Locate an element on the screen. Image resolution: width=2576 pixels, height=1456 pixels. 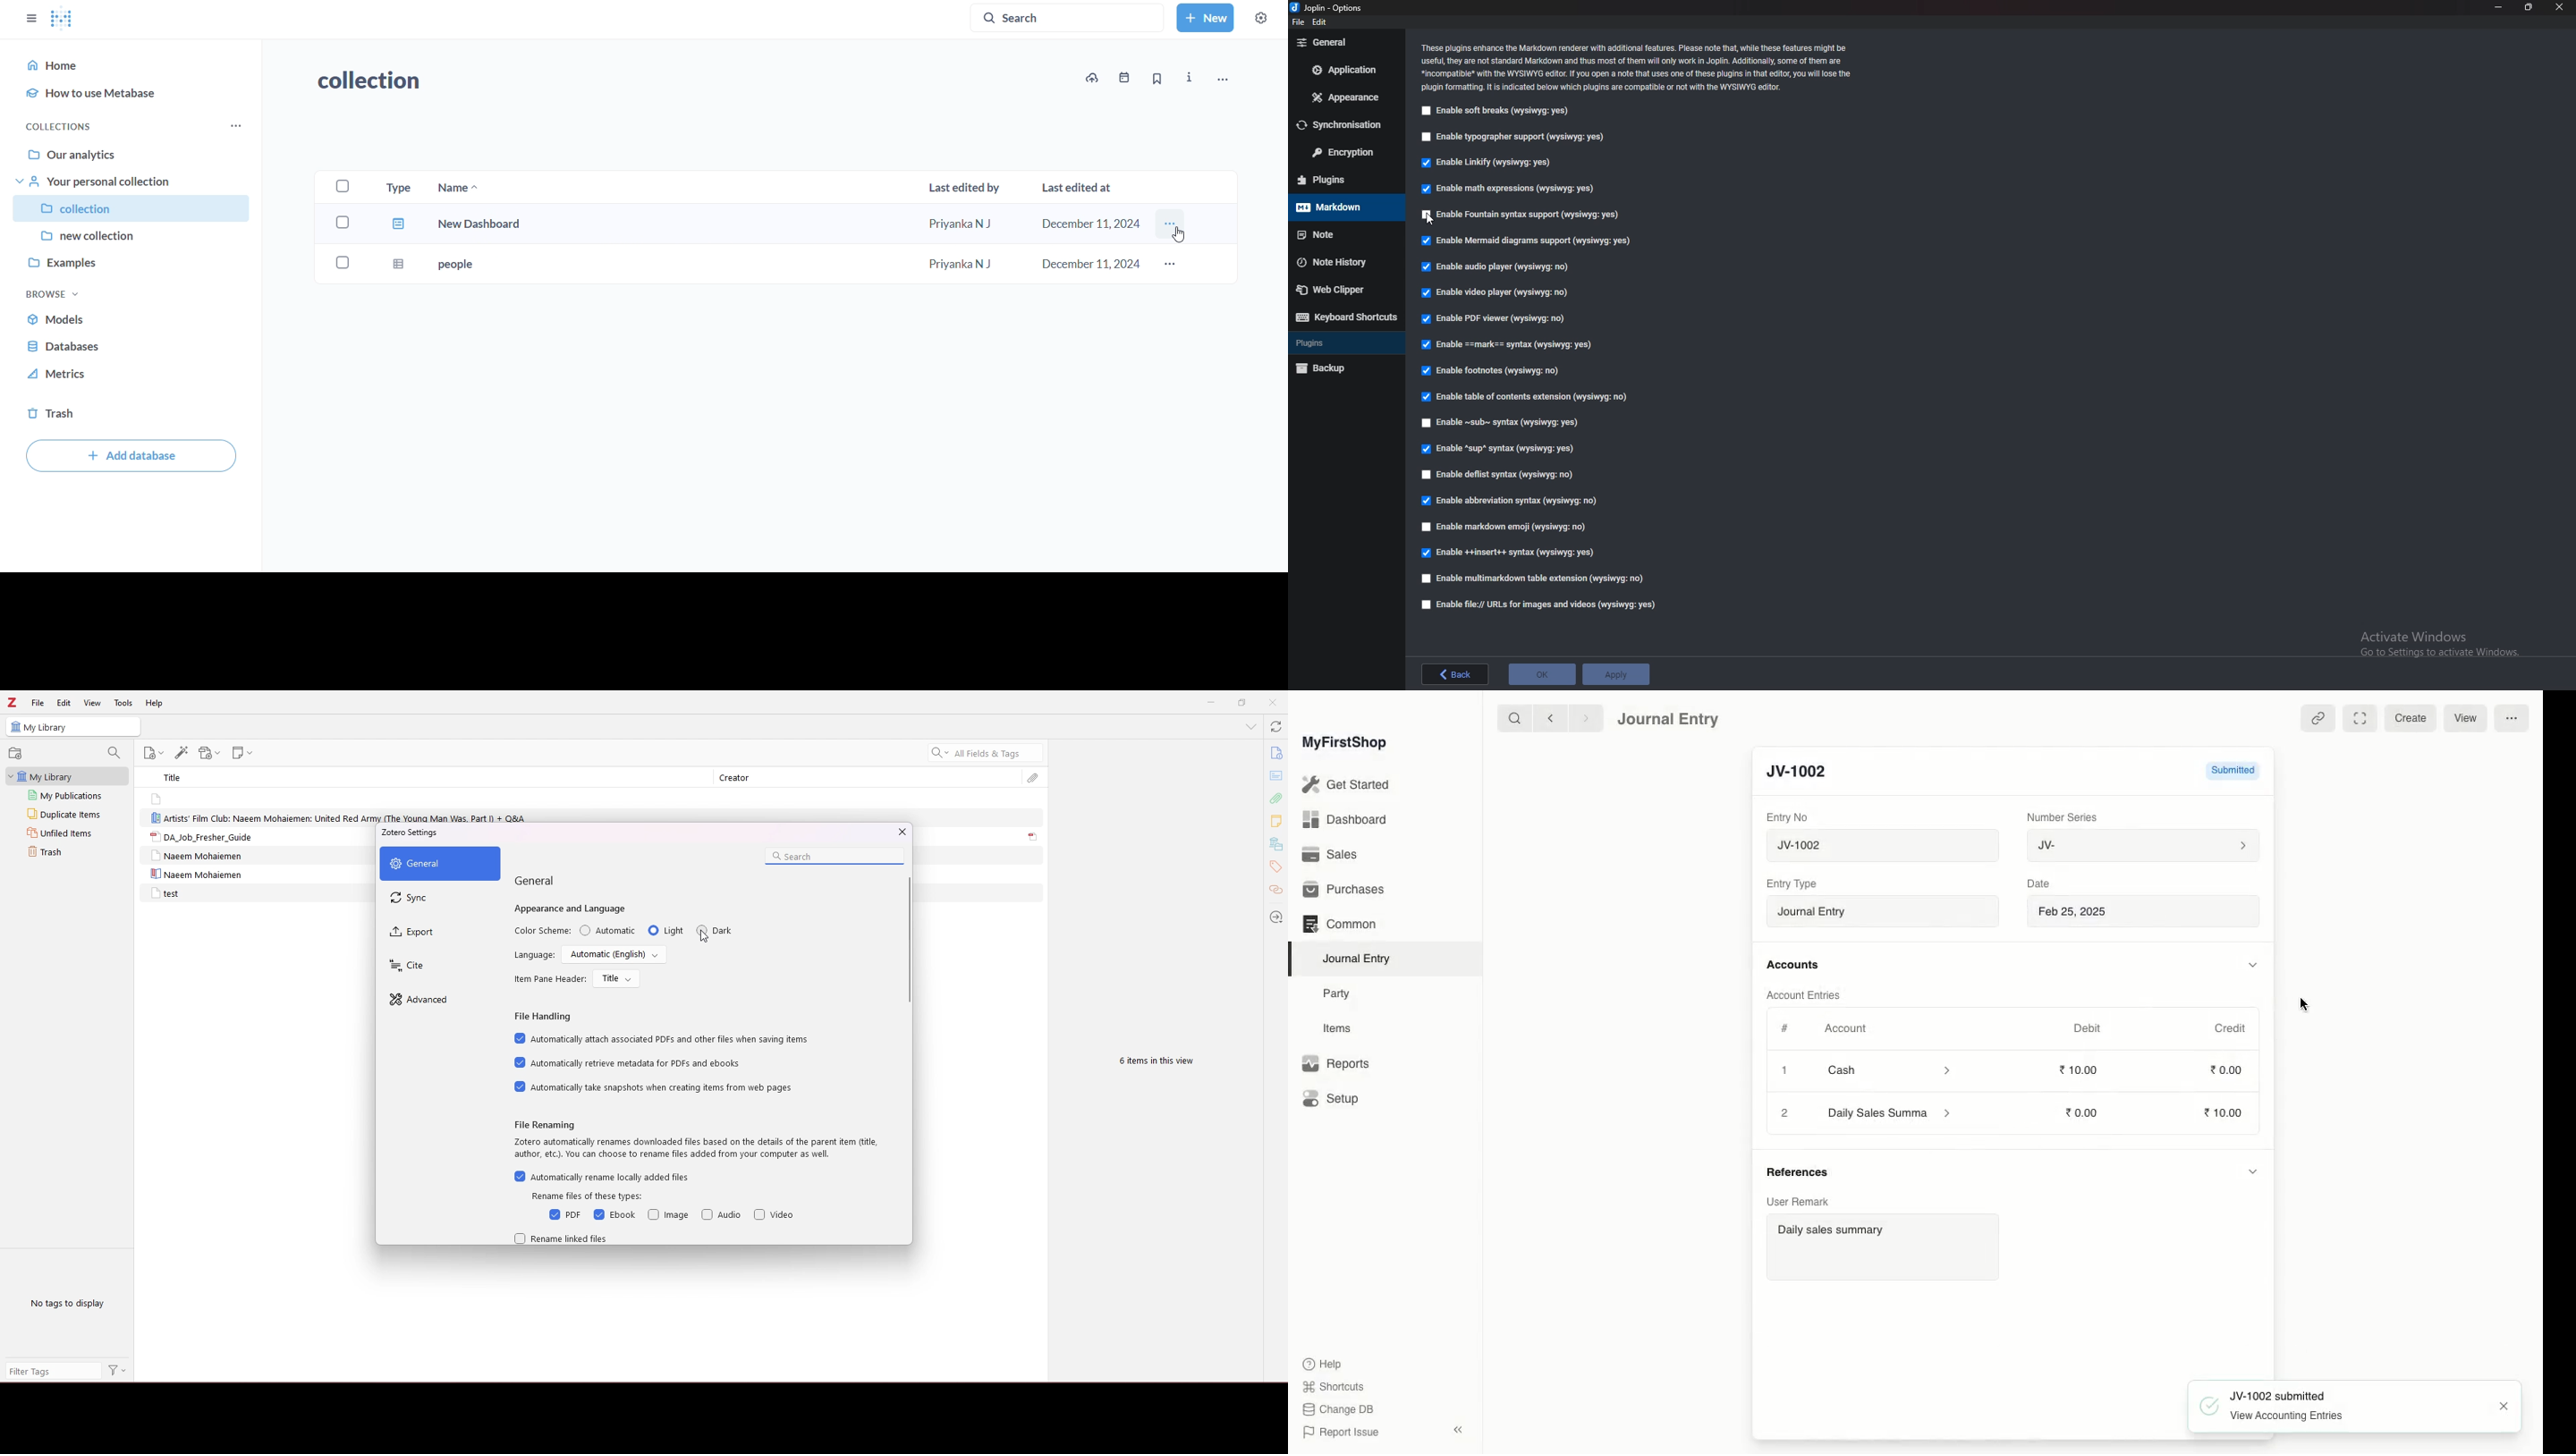
Enable markdown emoji is located at coordinates (1508, 528).